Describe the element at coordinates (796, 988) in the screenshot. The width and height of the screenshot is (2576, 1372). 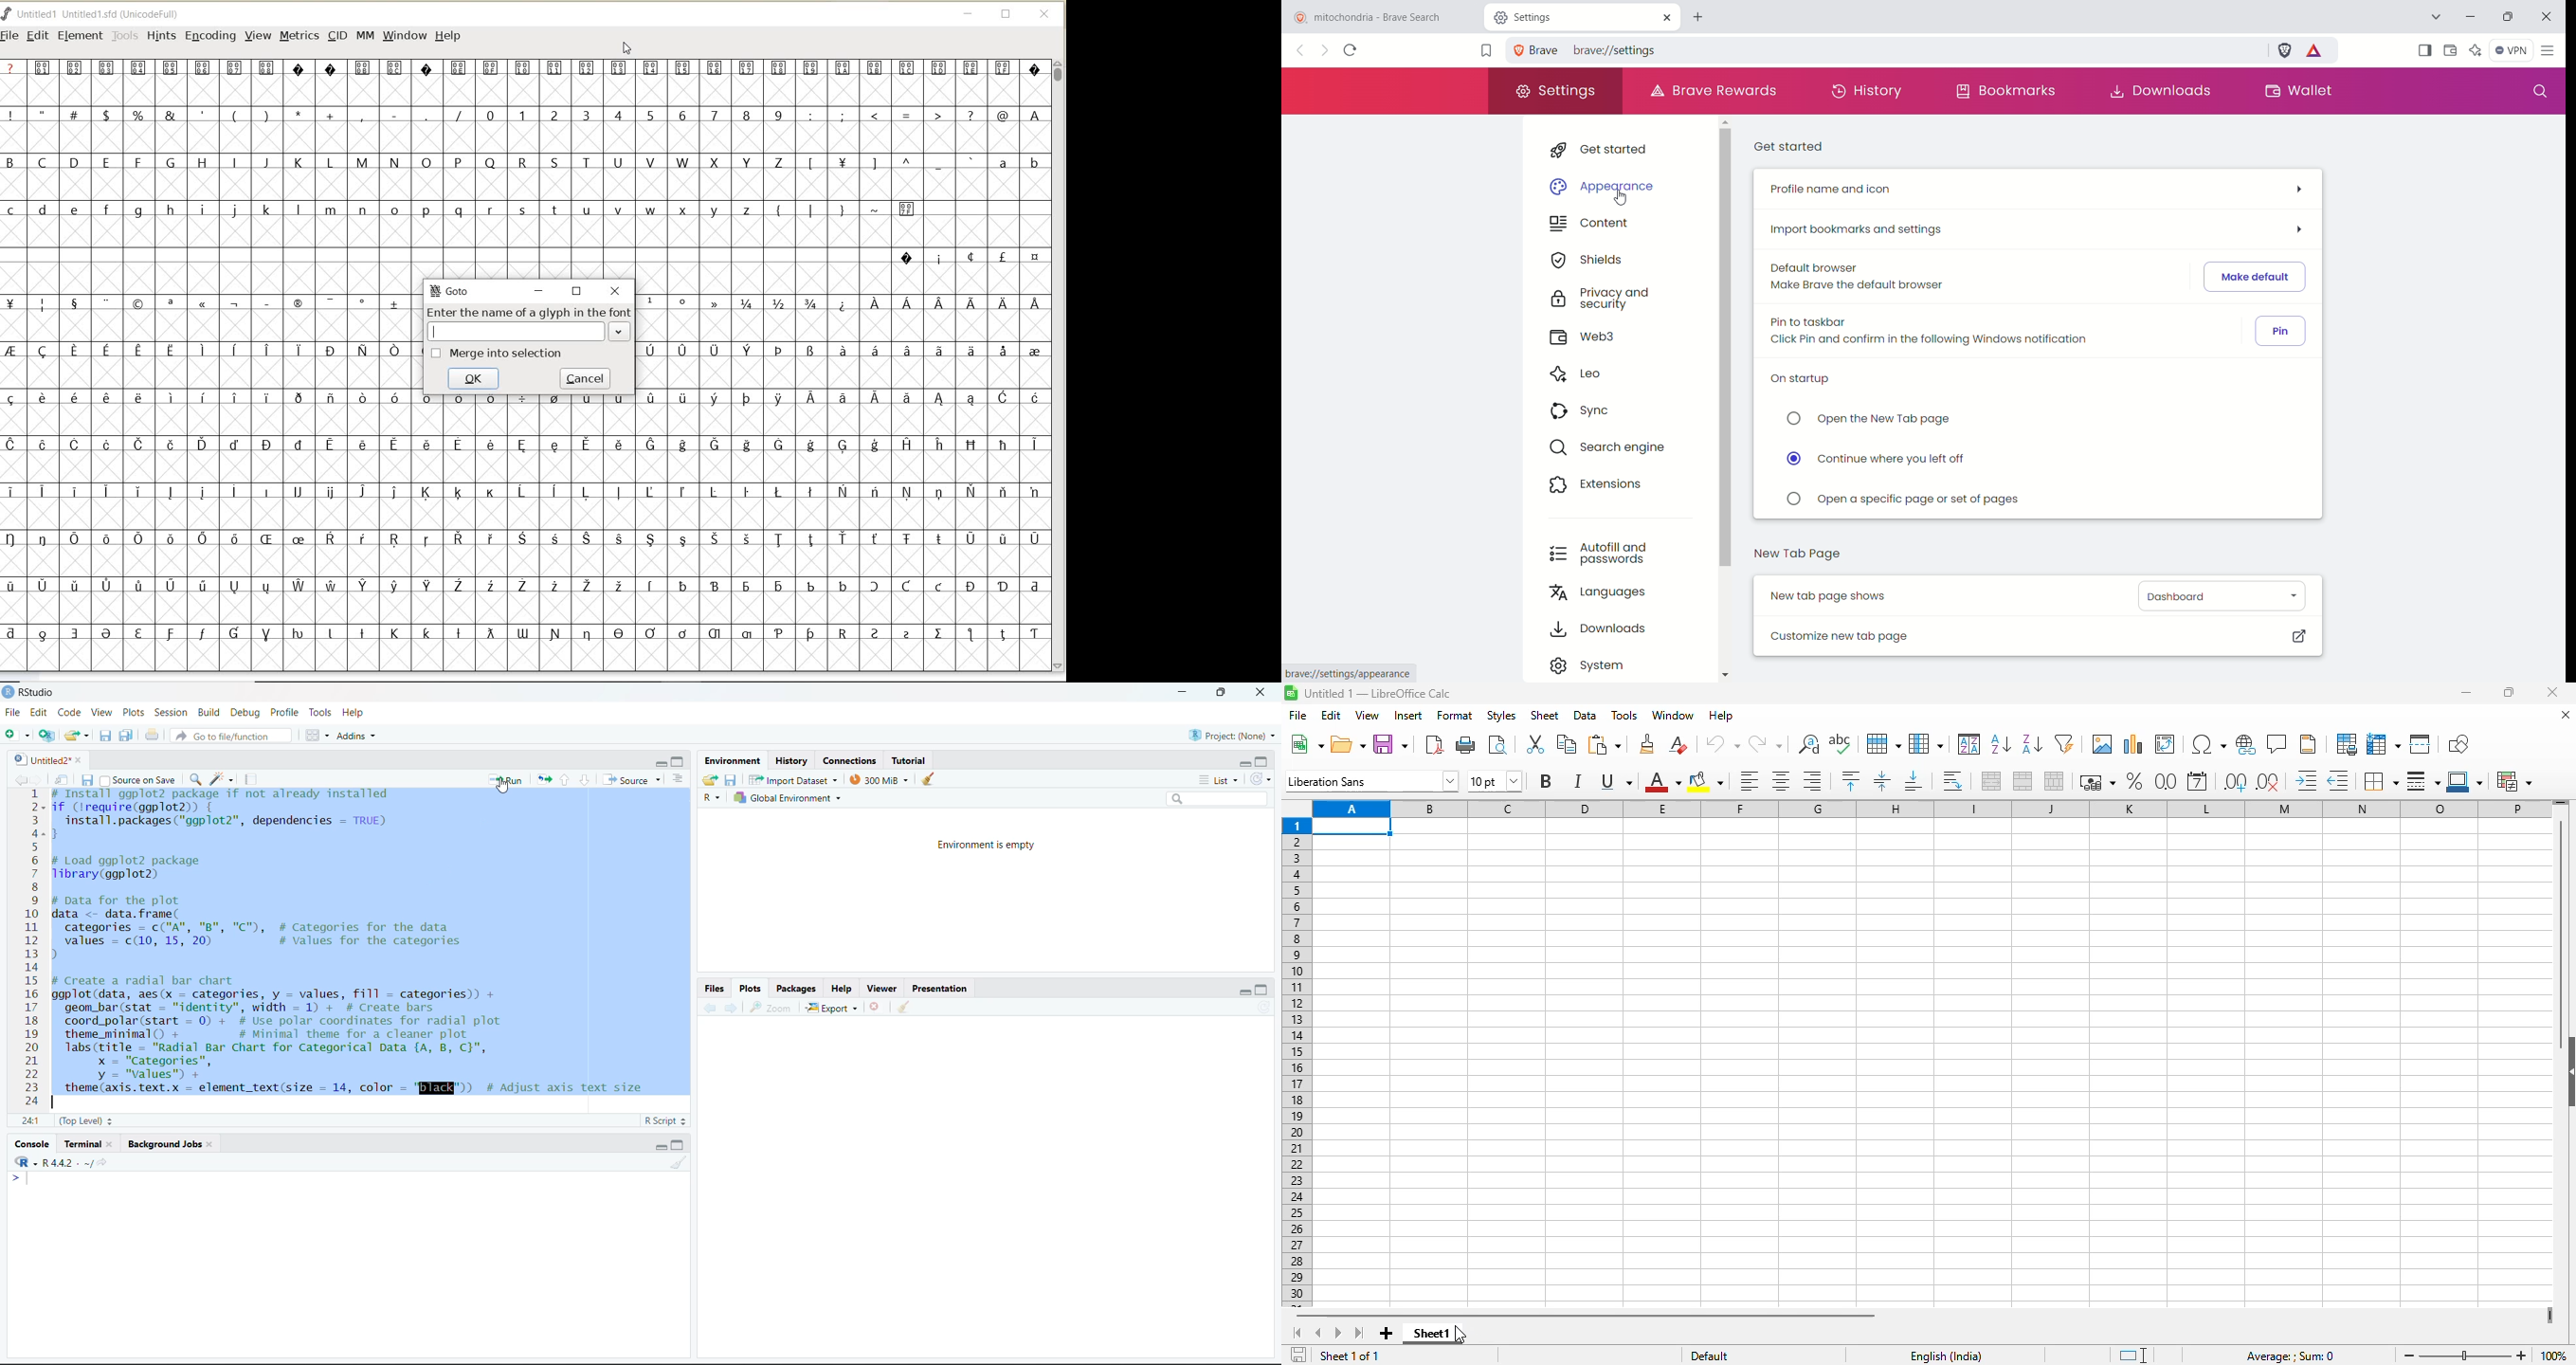
I see `Packages` at that location.